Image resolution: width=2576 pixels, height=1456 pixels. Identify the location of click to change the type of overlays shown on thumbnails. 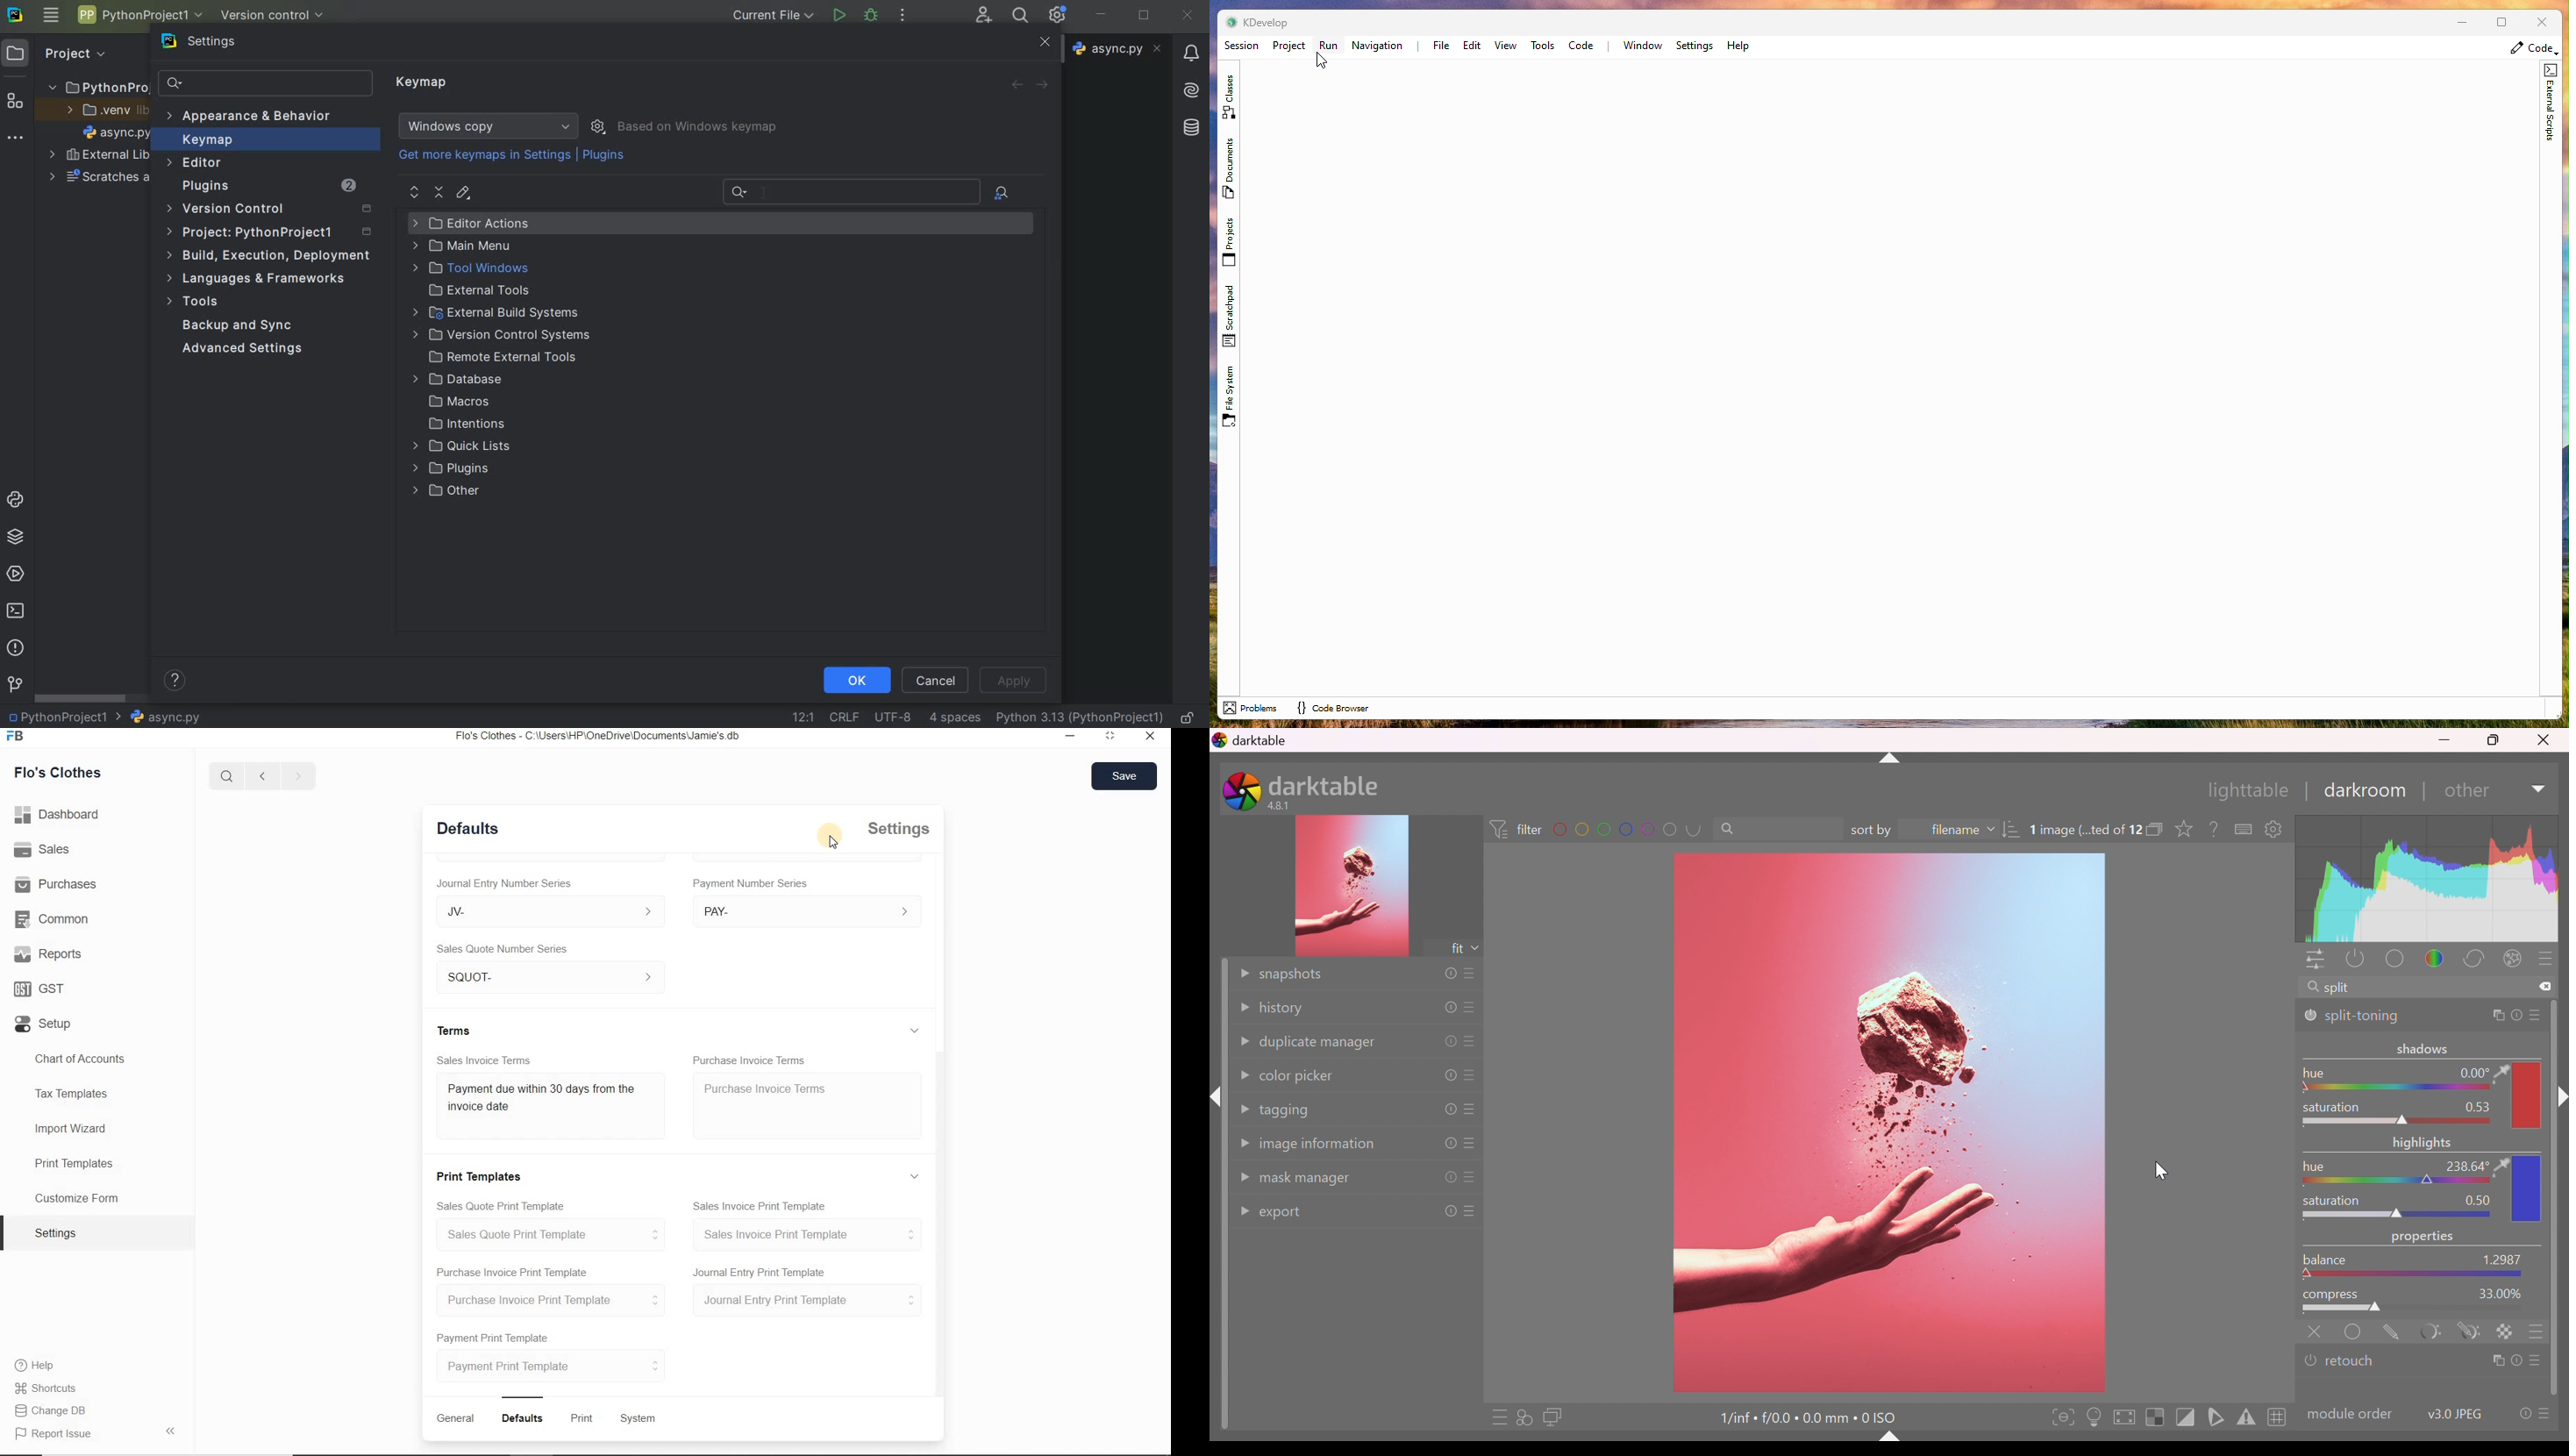
(2185, 829).